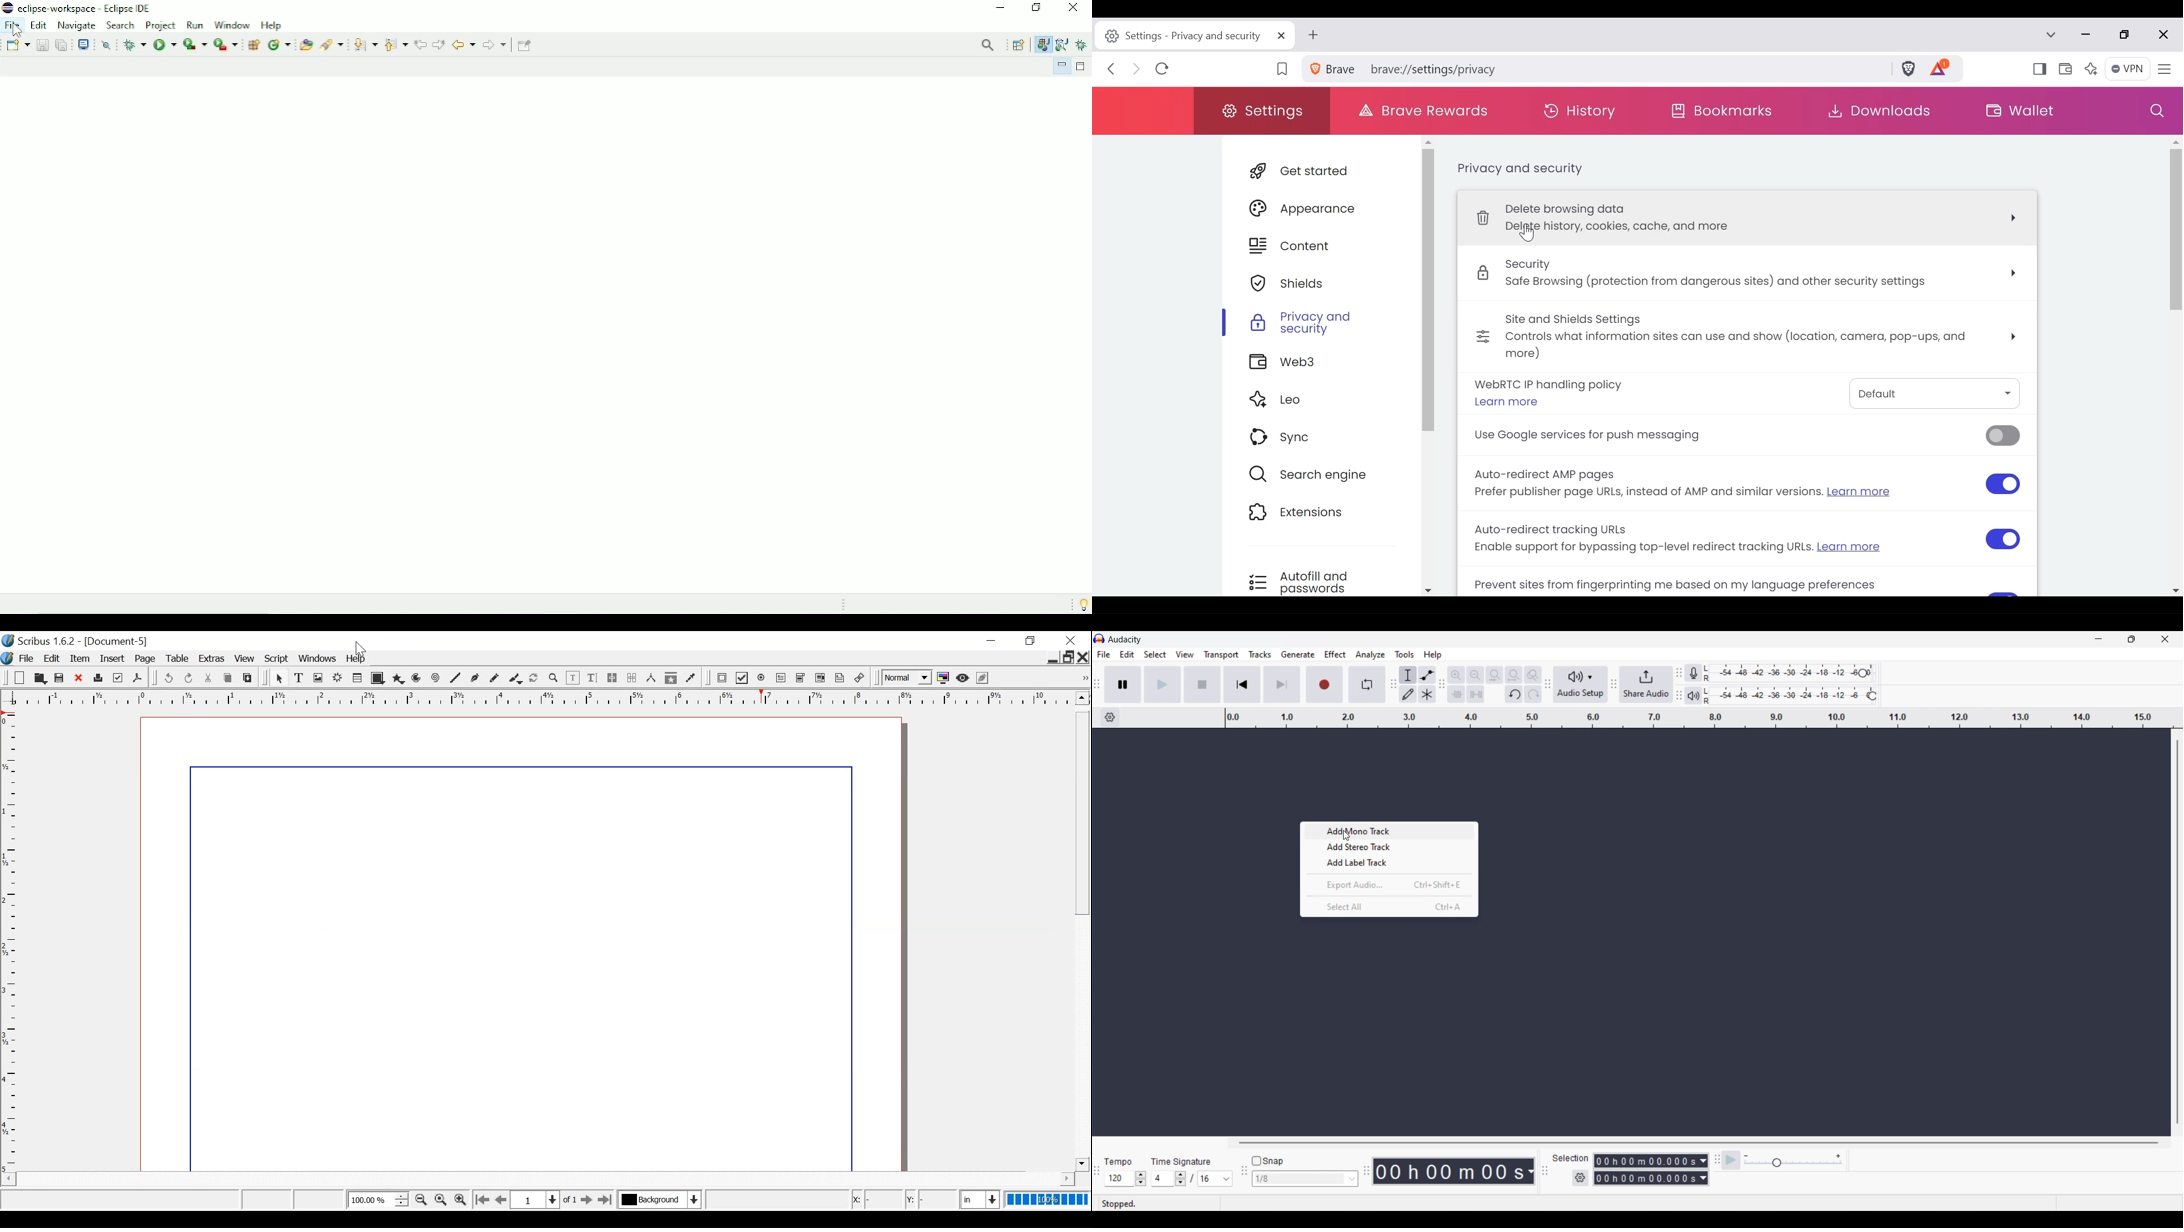 Image resolution: width=2184 pixels, height=1232 pixels. Describe the element at coordinates (840, 678) in the screenshot. I see `Text Annotation` at that location.